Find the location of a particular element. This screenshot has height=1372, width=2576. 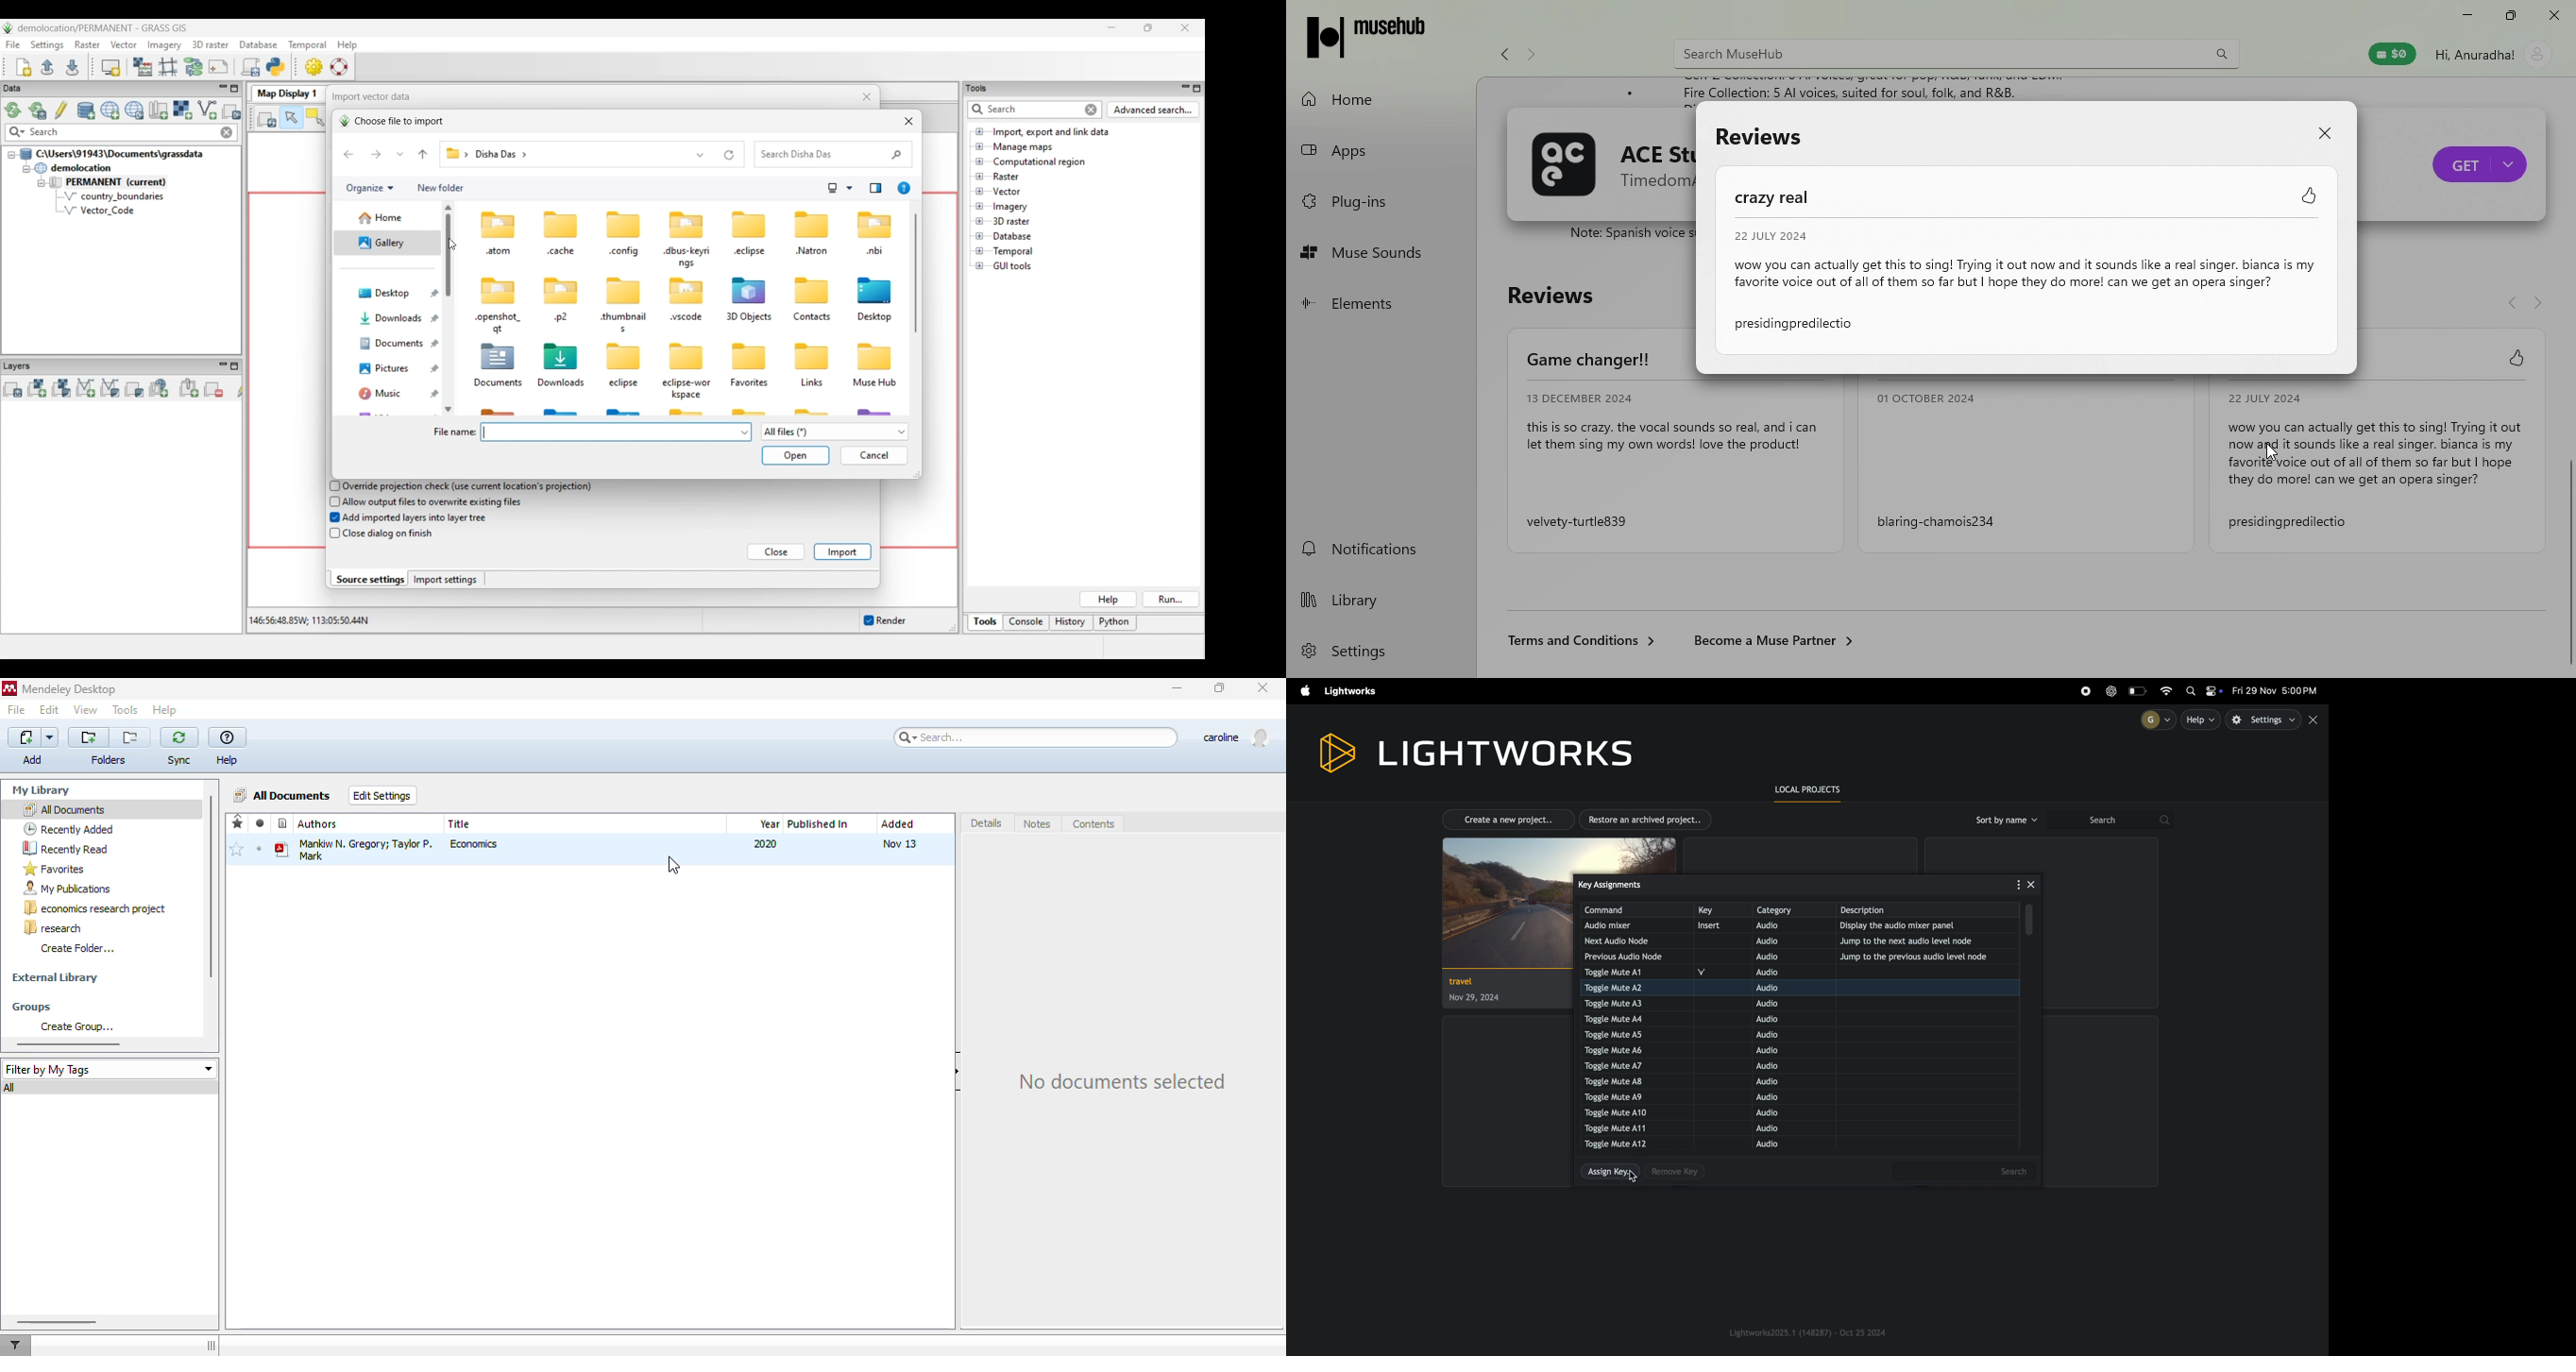

Double click to see files under Temporal is located at coordinates (1013, 252).